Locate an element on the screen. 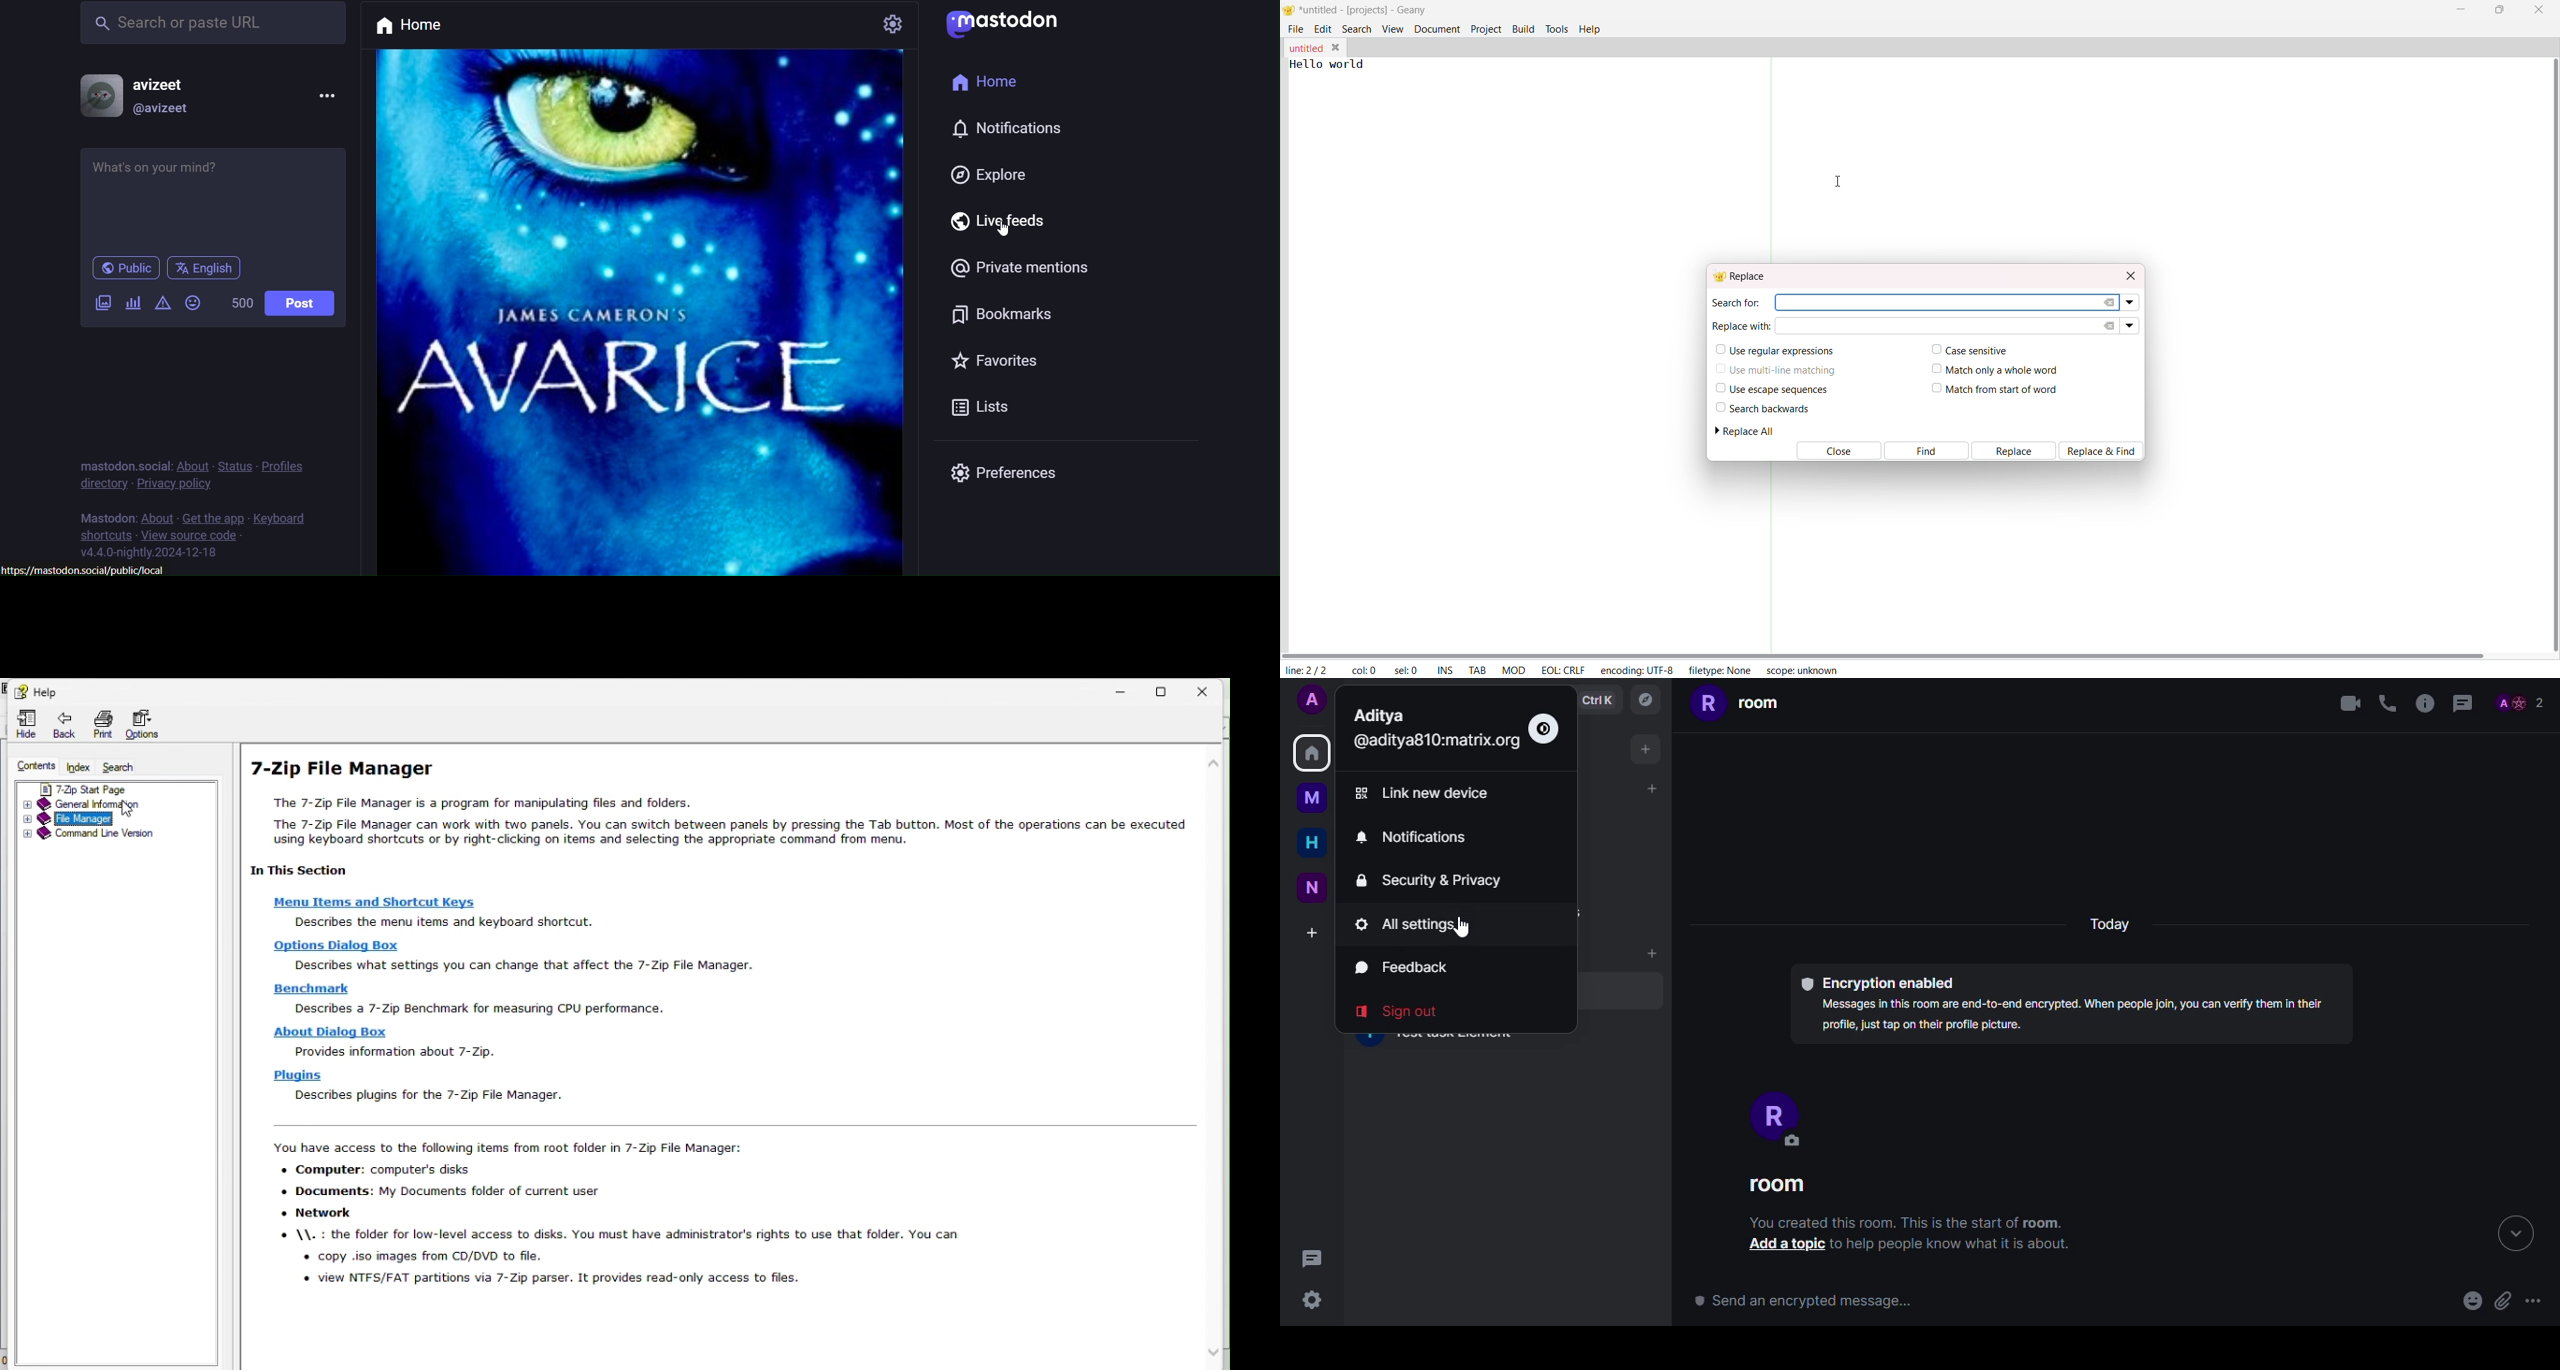 This screenshot has width=2576, height=1372. close is located at coordinates (2539, 9).